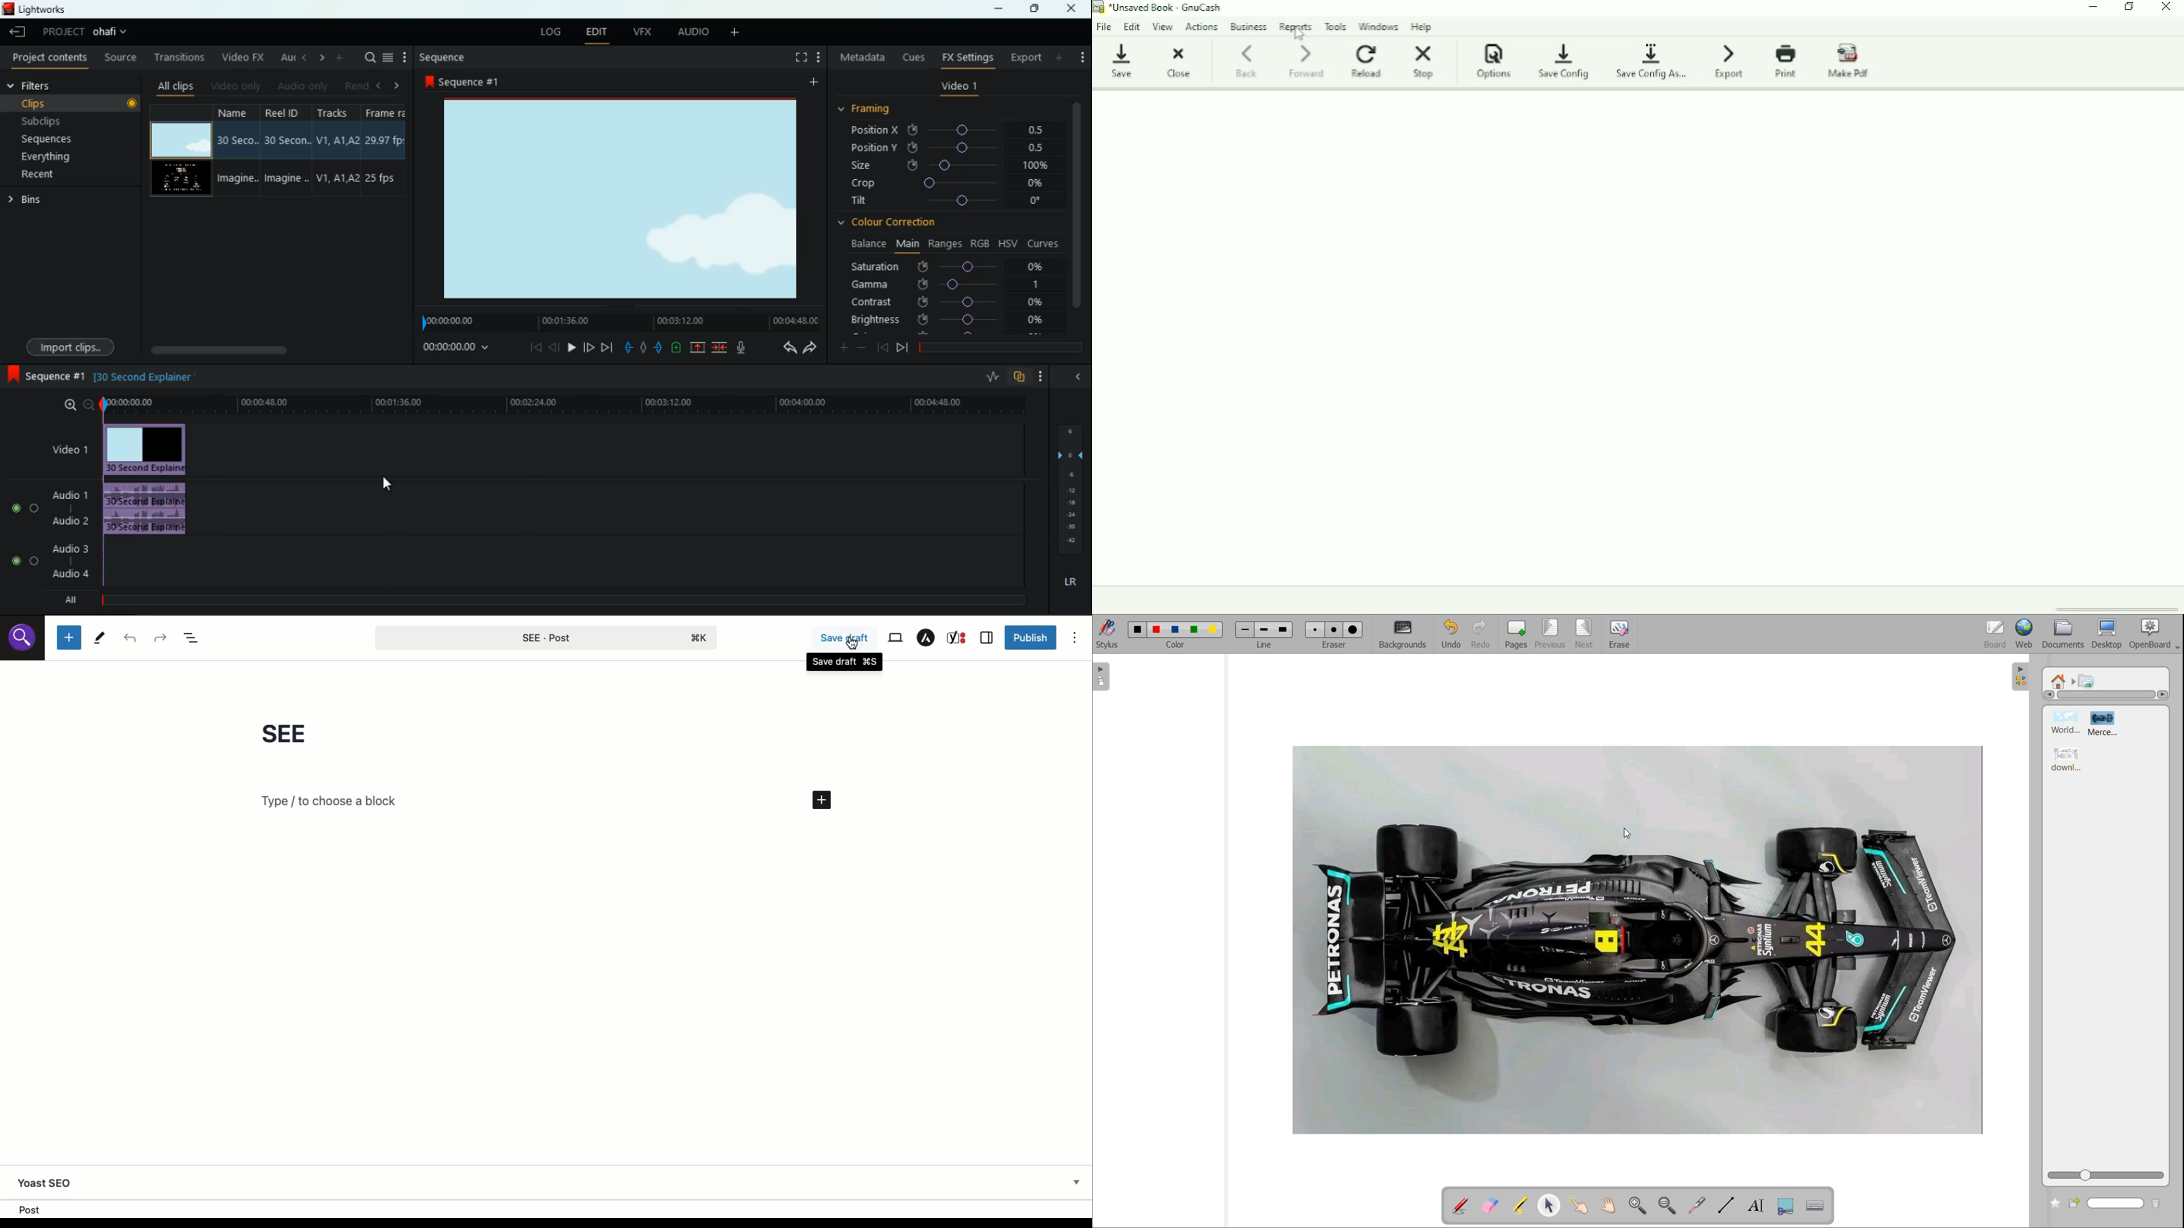 This screenshot has width=2184, height=1232. What do you see at coordinates (177, 56) in the screenshot?
I see `transitions` at bounding box center [177, 56].